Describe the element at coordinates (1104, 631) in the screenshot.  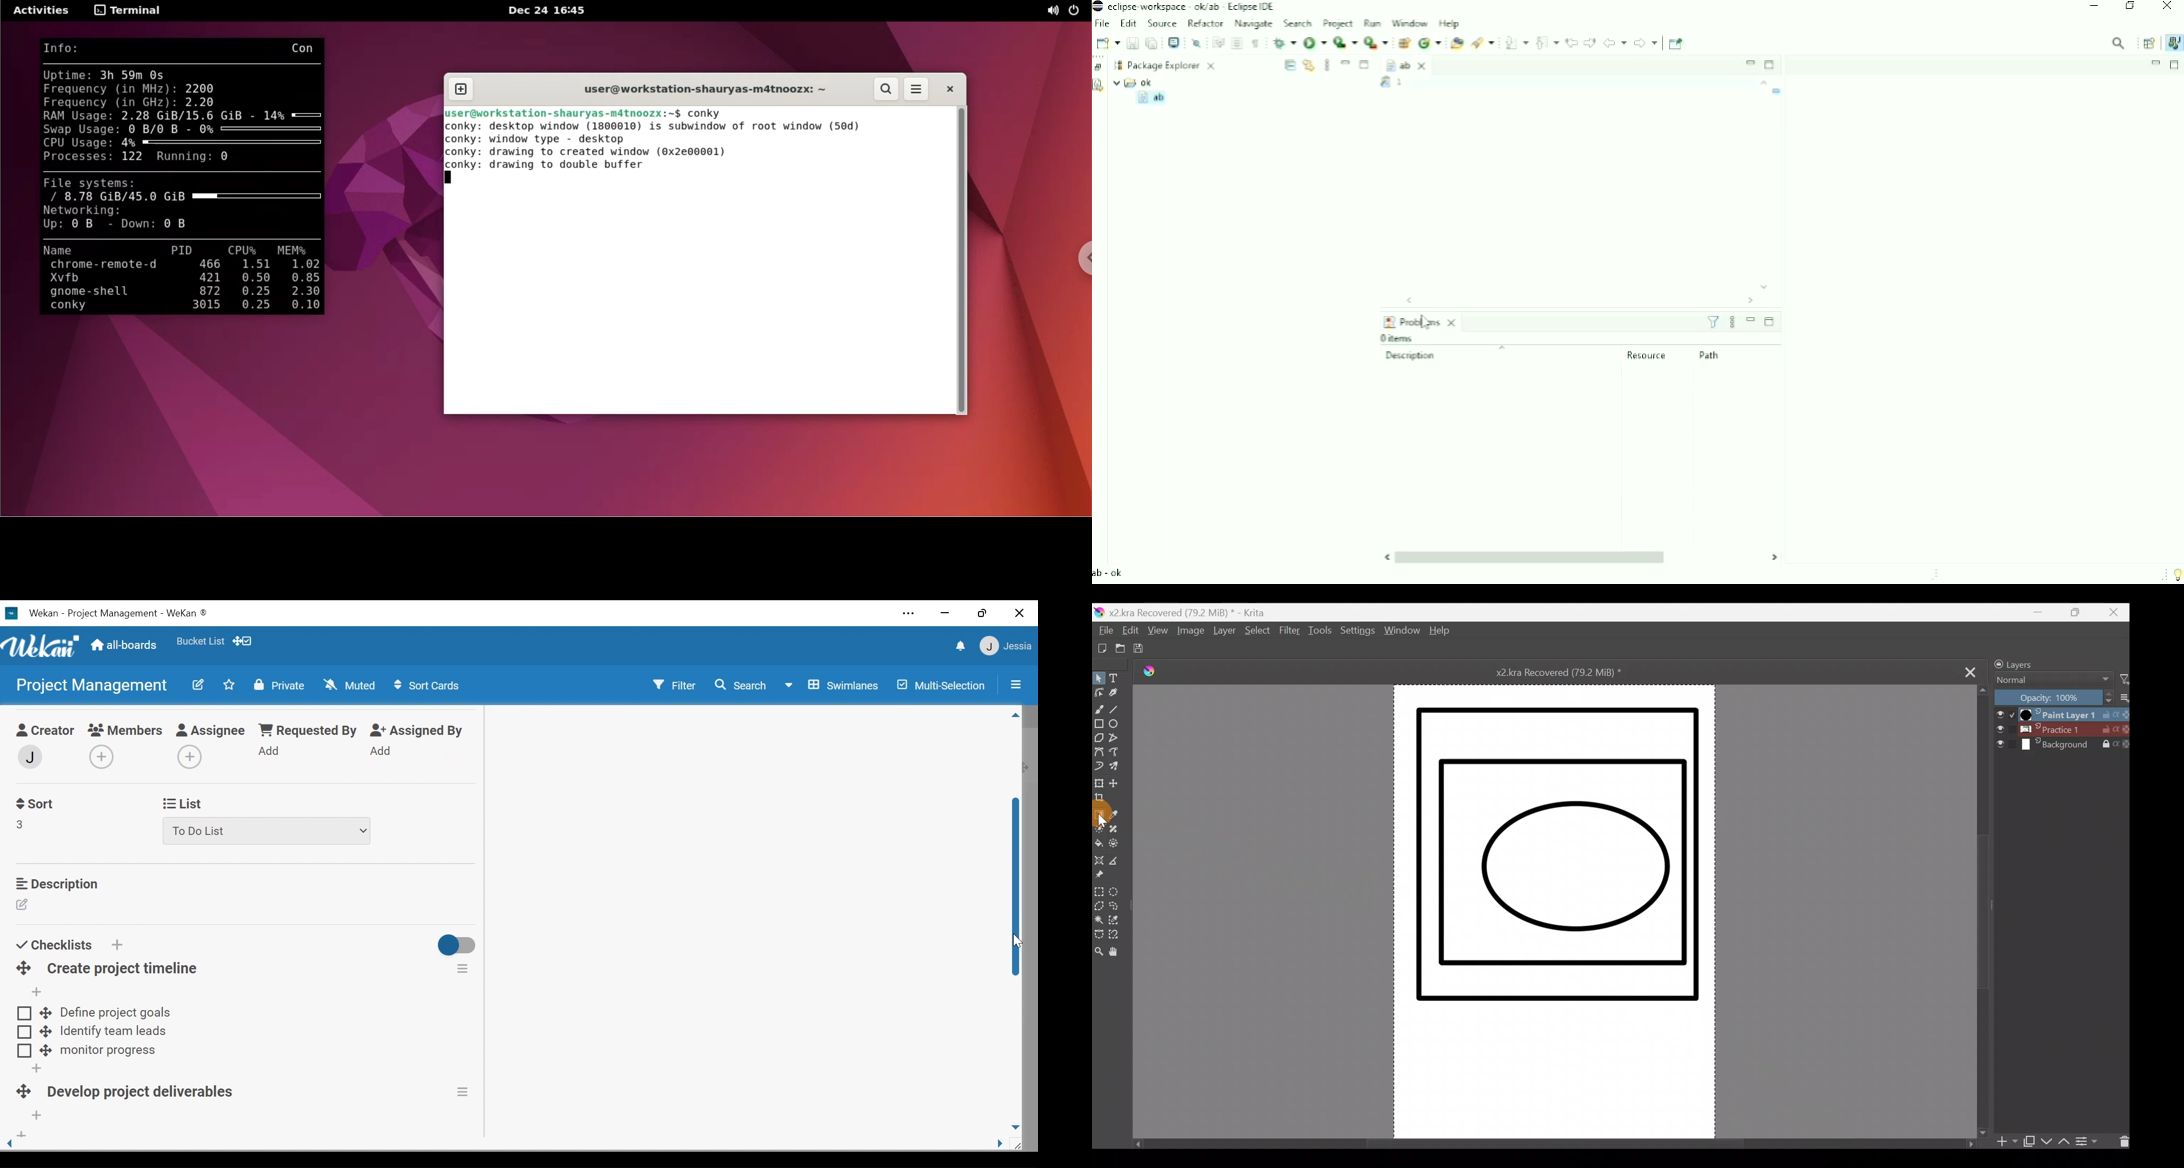
I see `File` at that location.